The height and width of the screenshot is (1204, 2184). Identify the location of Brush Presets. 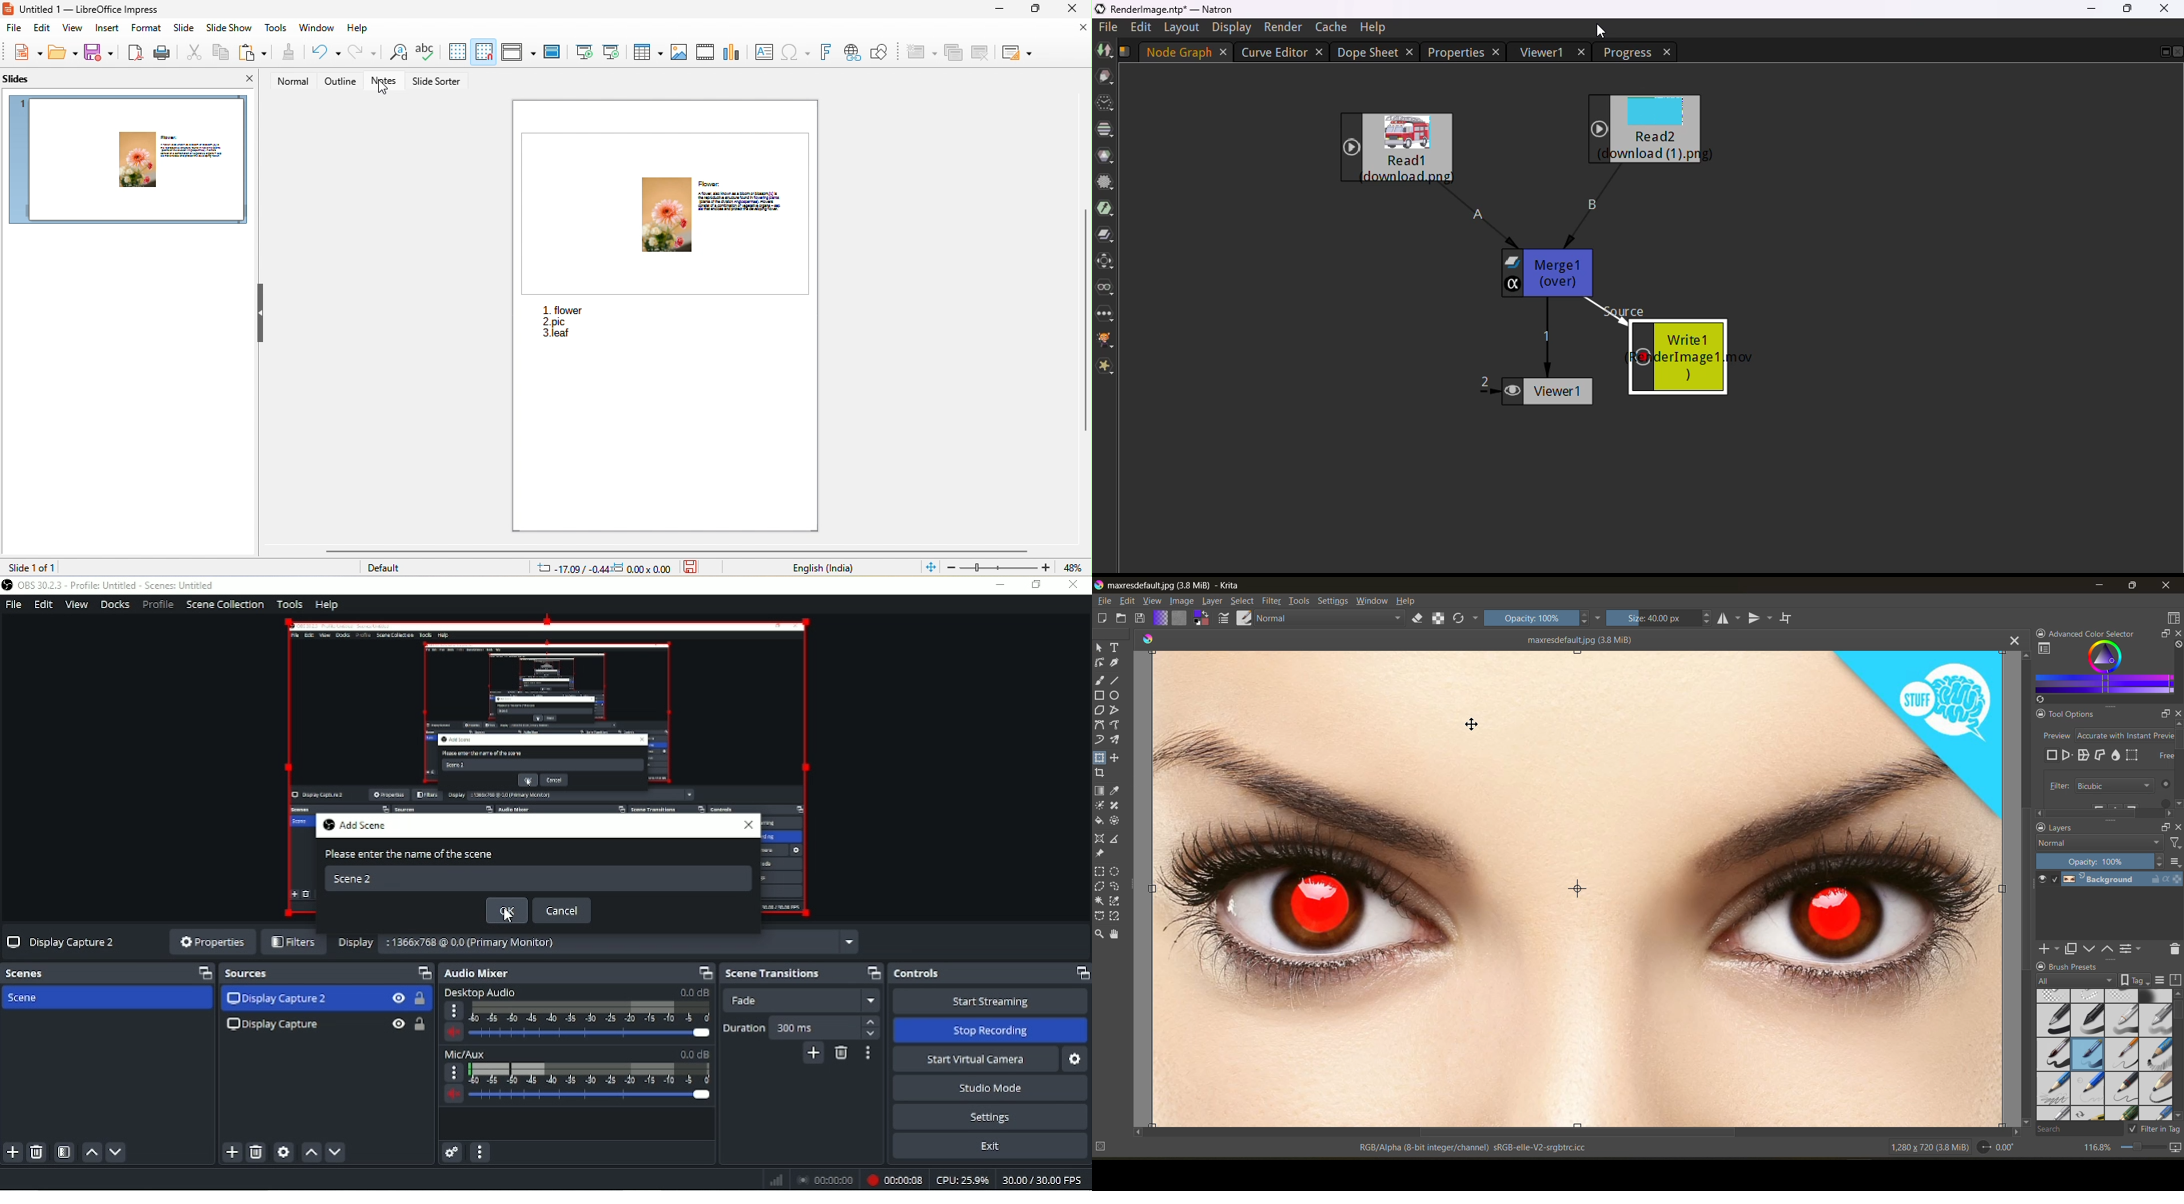
(2098, 967).